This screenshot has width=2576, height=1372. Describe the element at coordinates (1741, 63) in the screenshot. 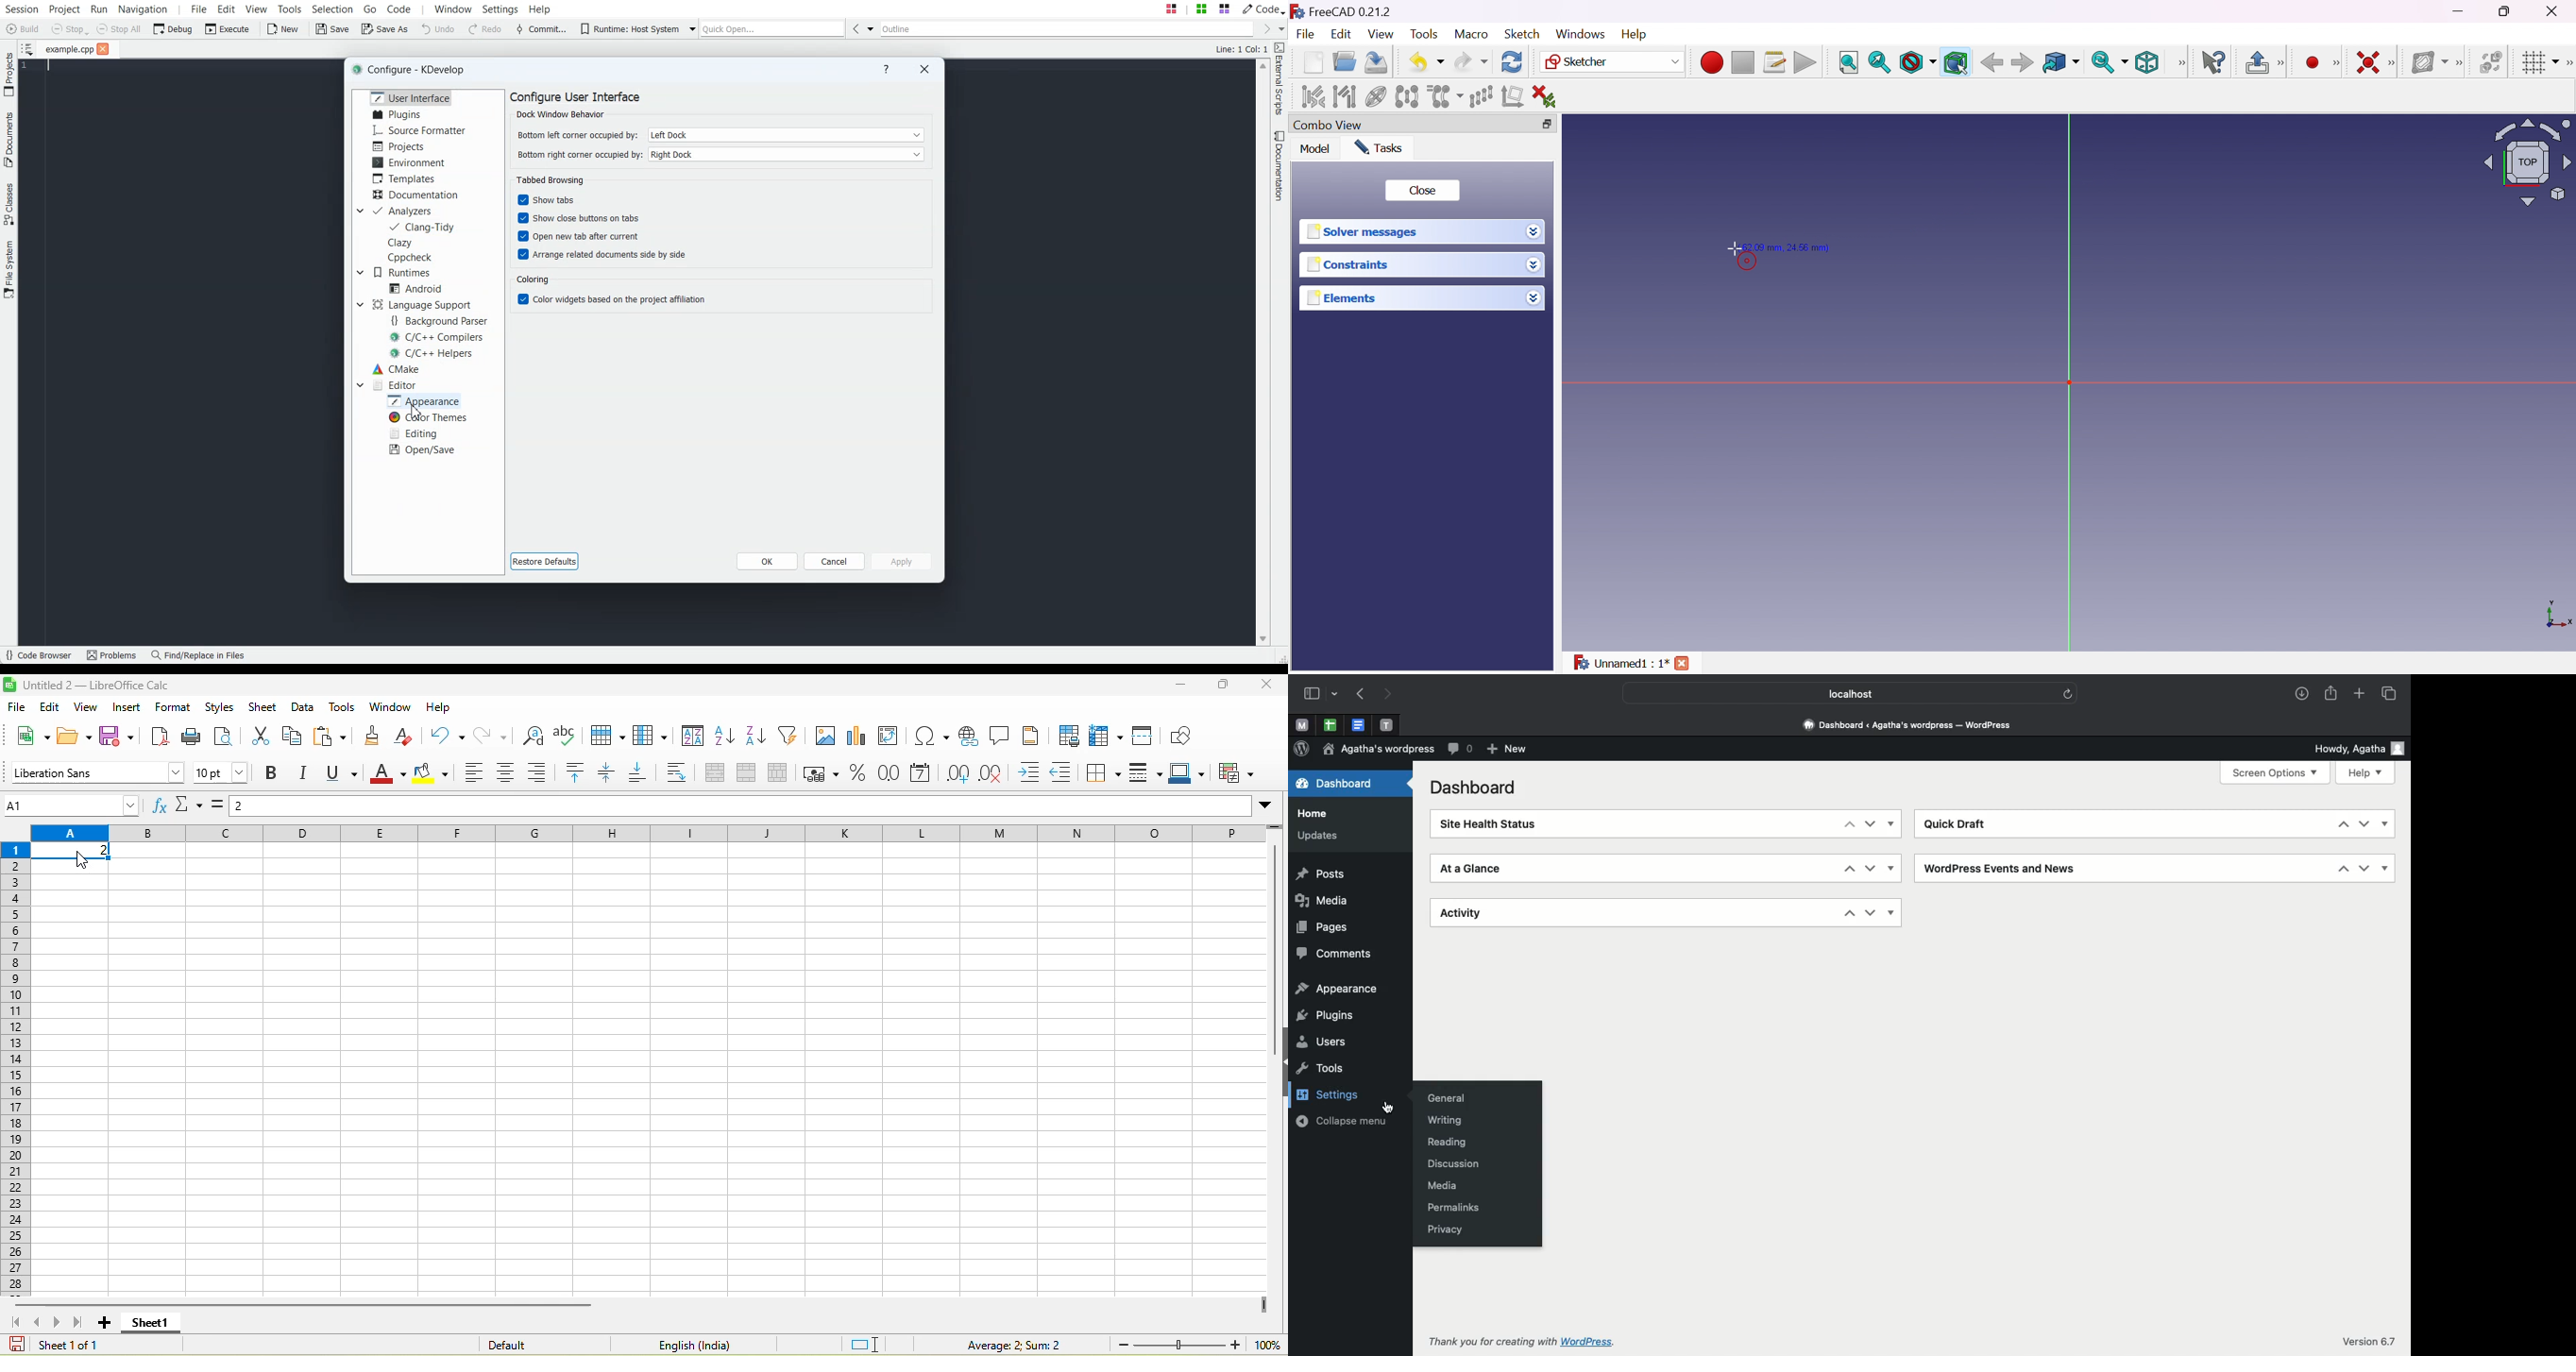

I see `Stop macro recording` at that location.